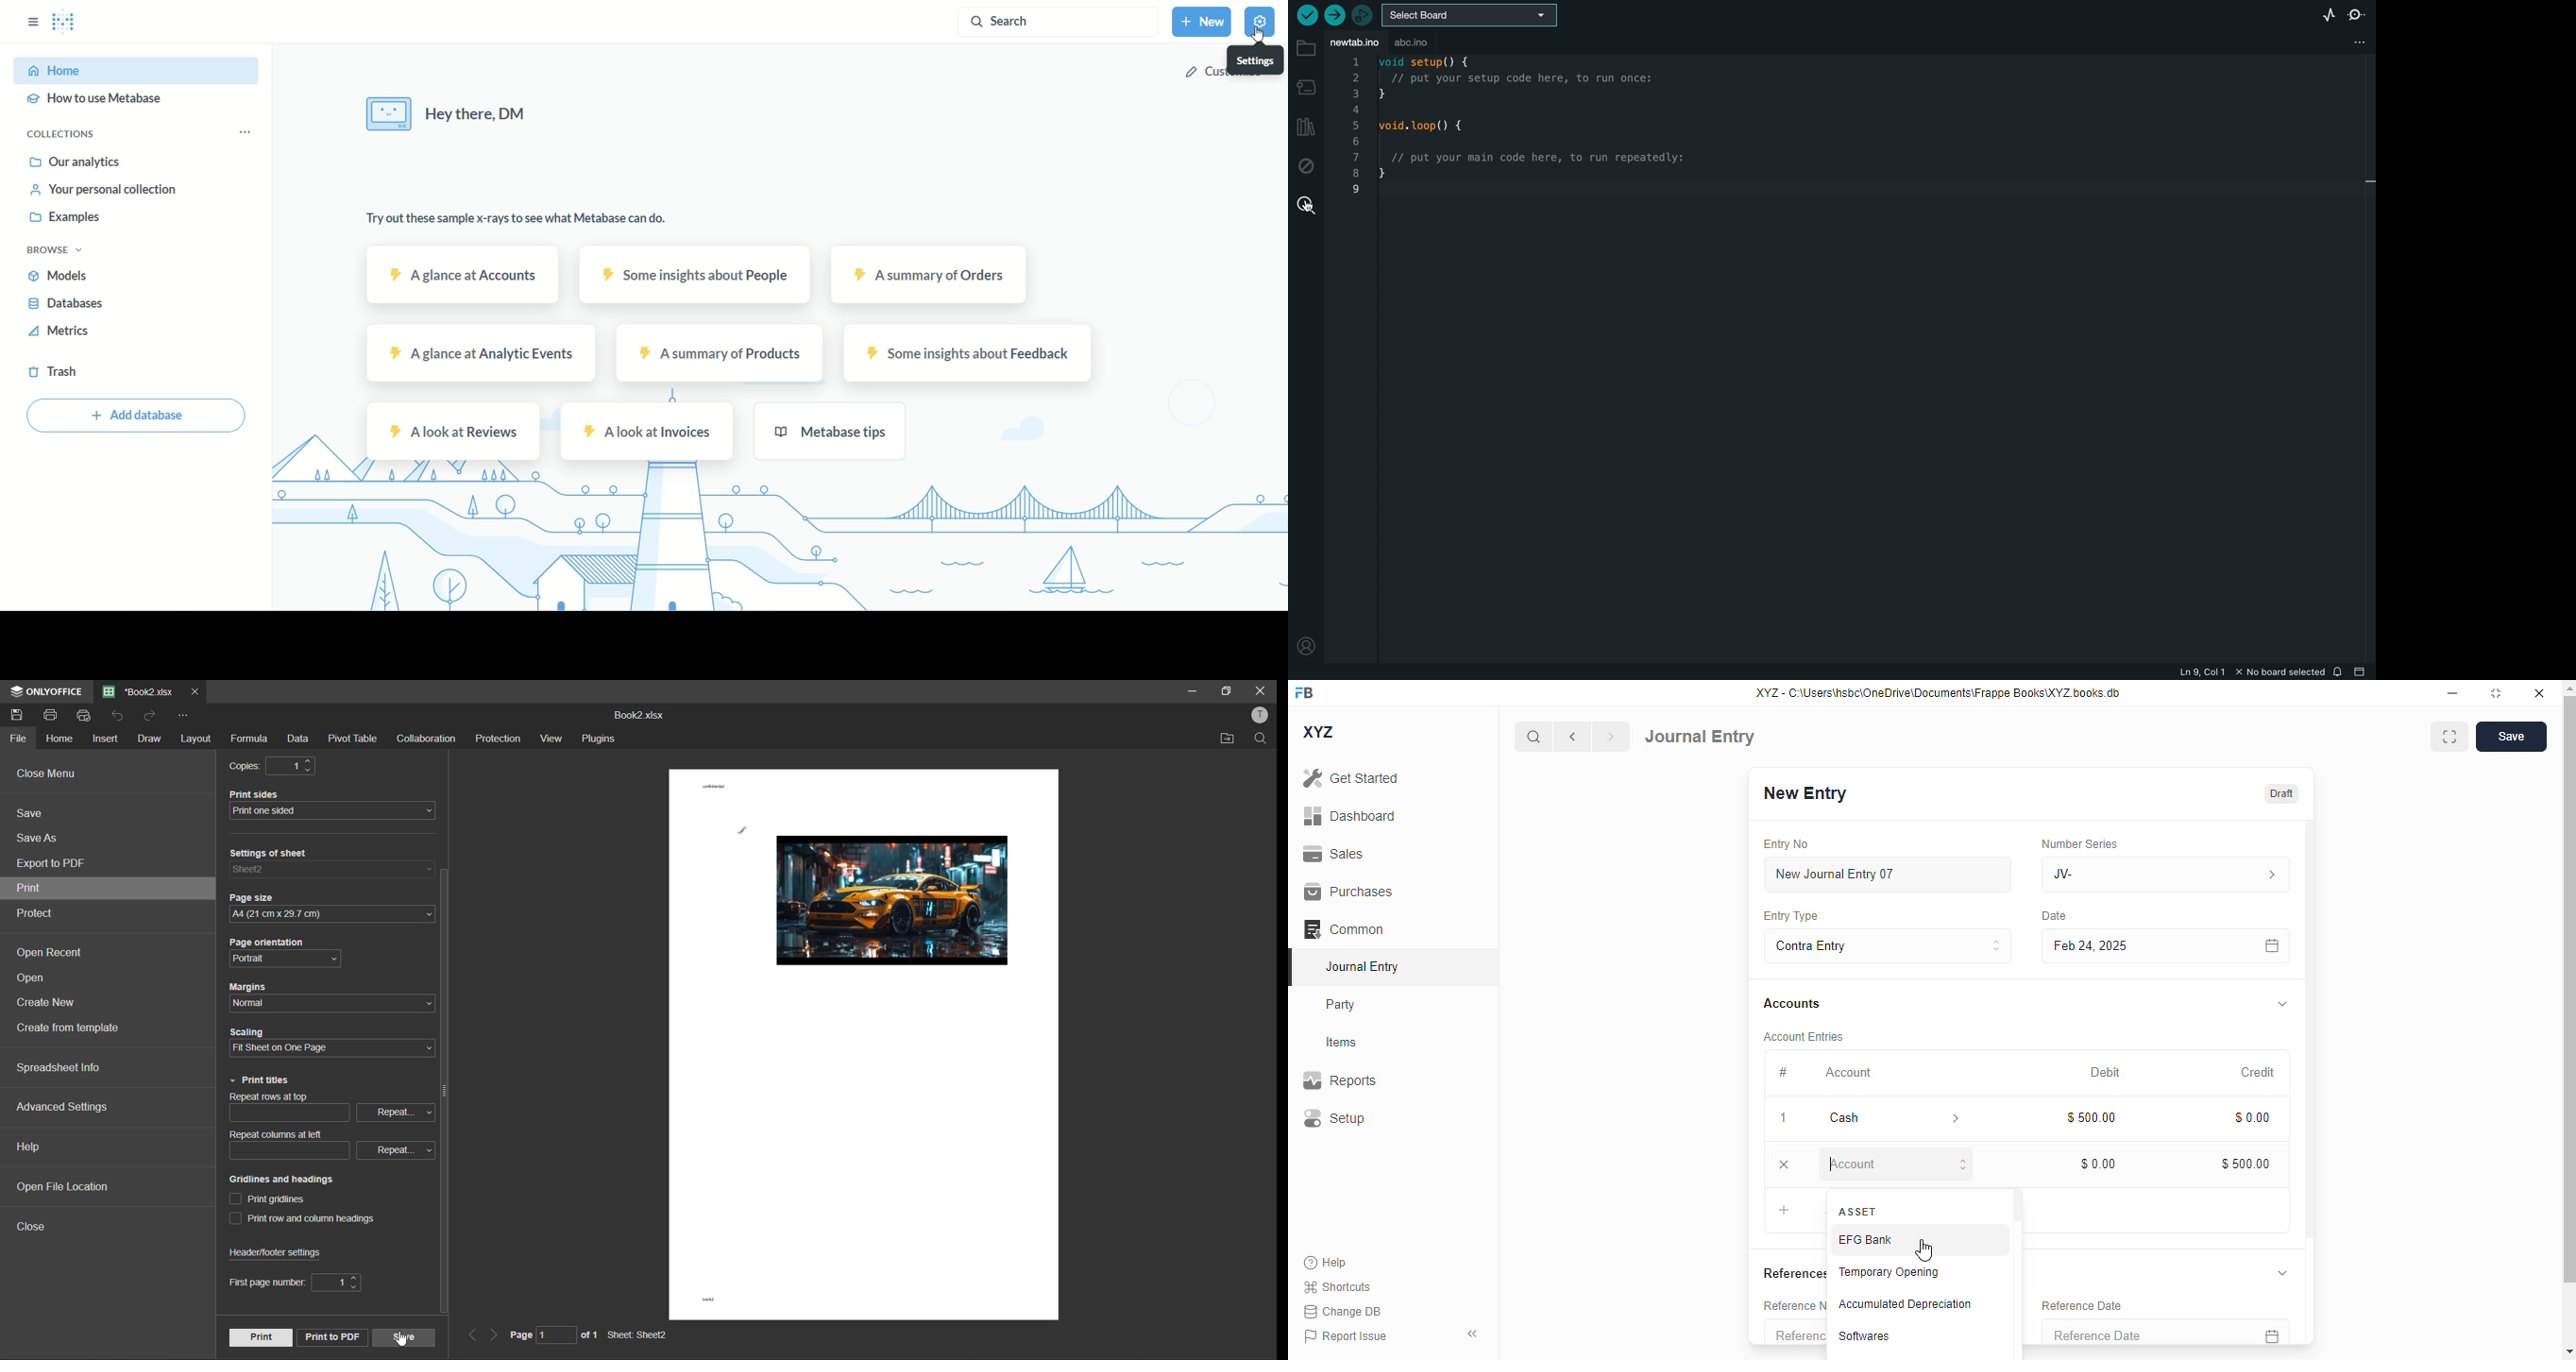 The image size is (2576, 1372). What do you see at coordinates (33, 1227) in the screenshot?
I see `close` at bounding box center [33, 1227].